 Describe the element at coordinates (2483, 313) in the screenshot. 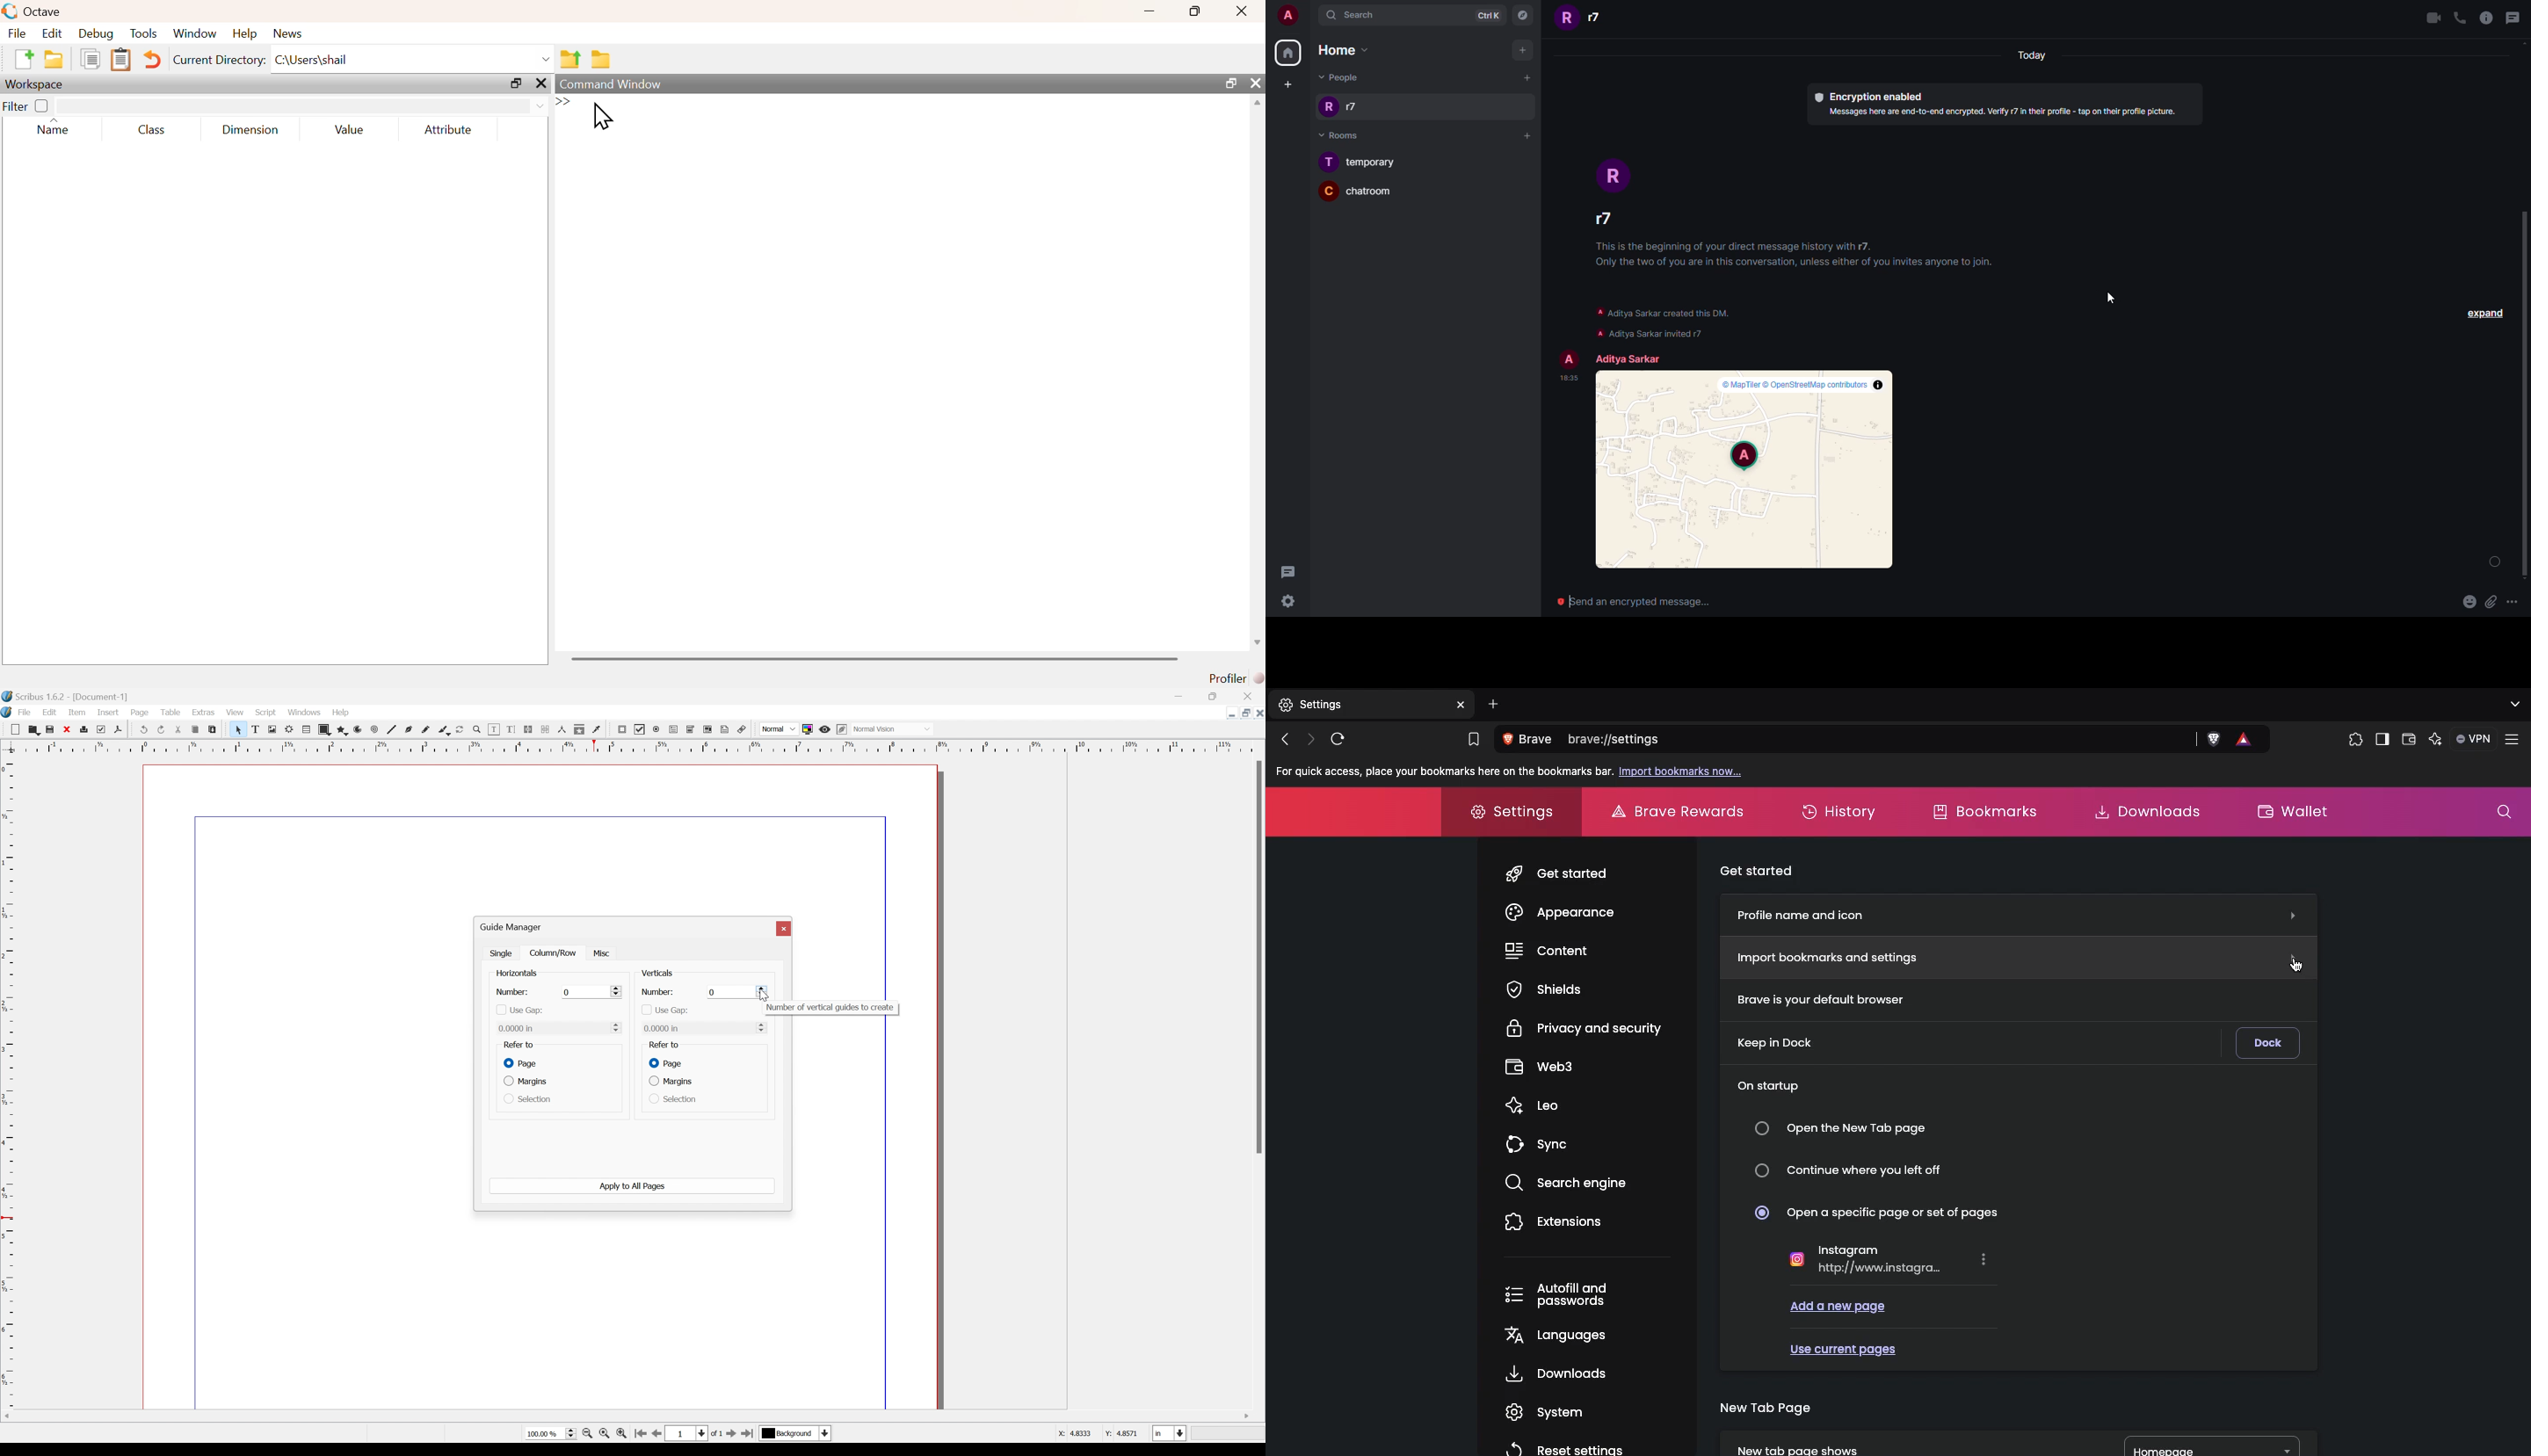

I see `expand` at that location.